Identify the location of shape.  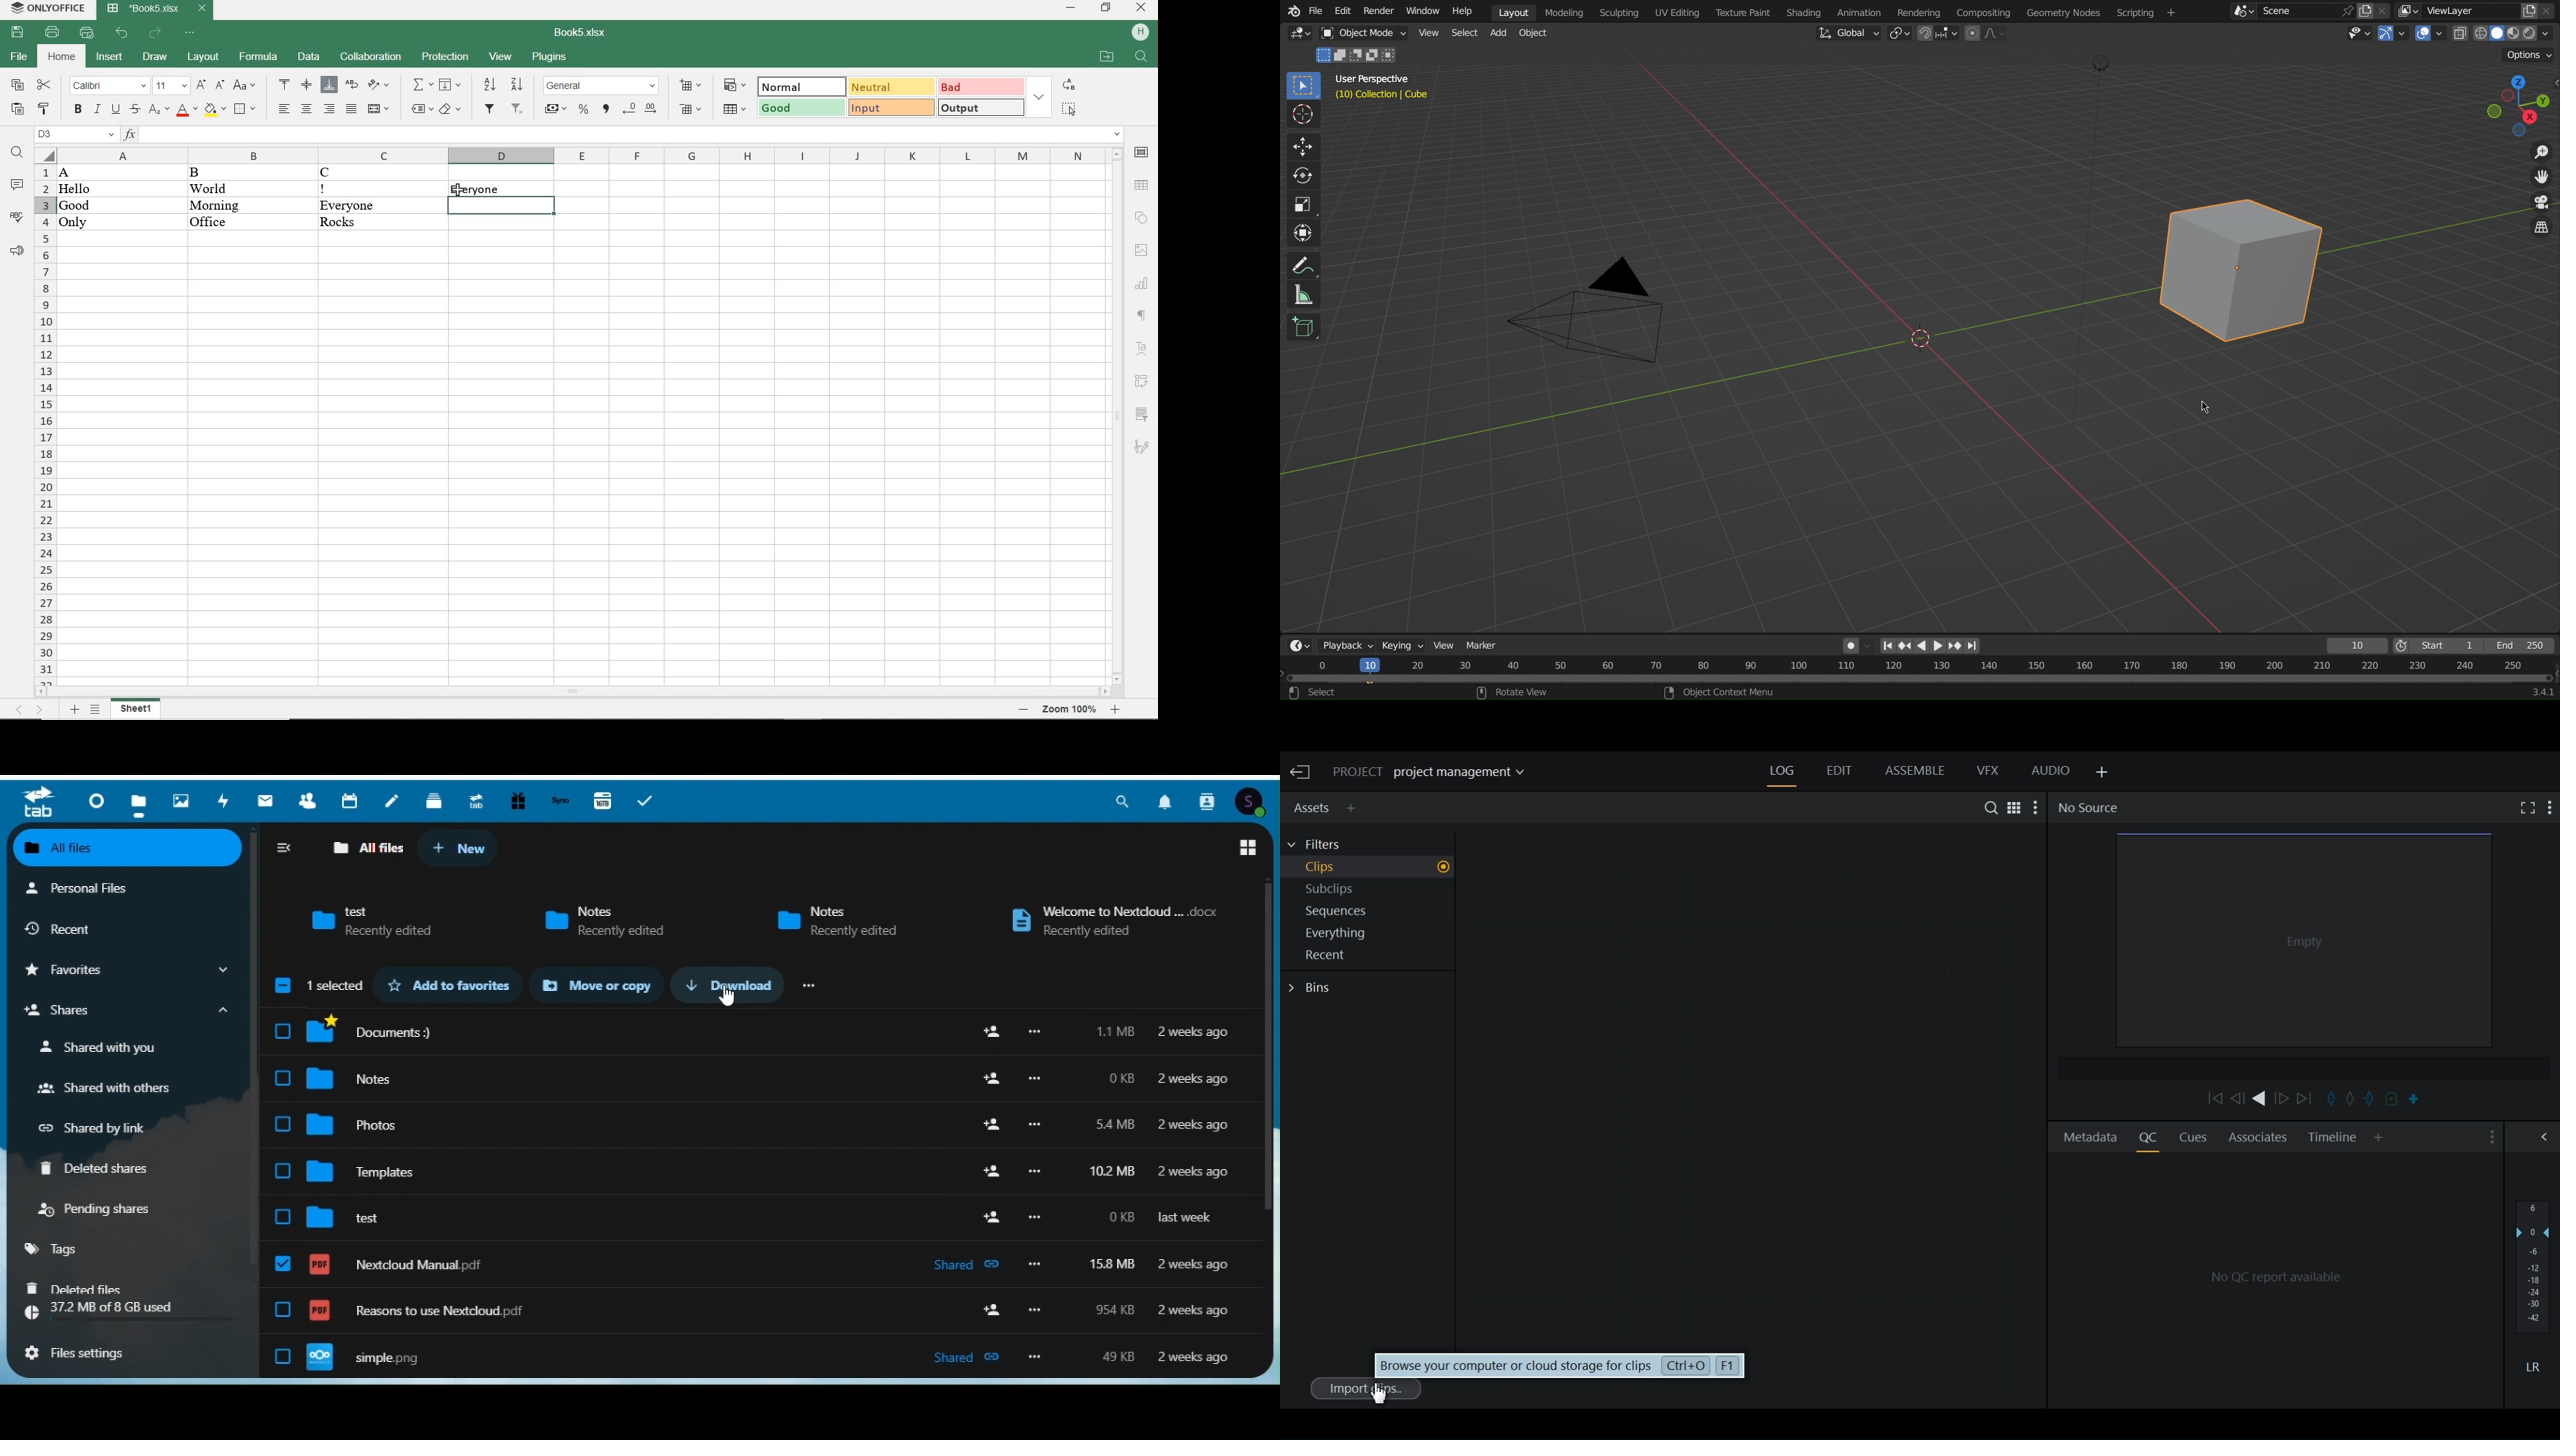
(1142, 217).